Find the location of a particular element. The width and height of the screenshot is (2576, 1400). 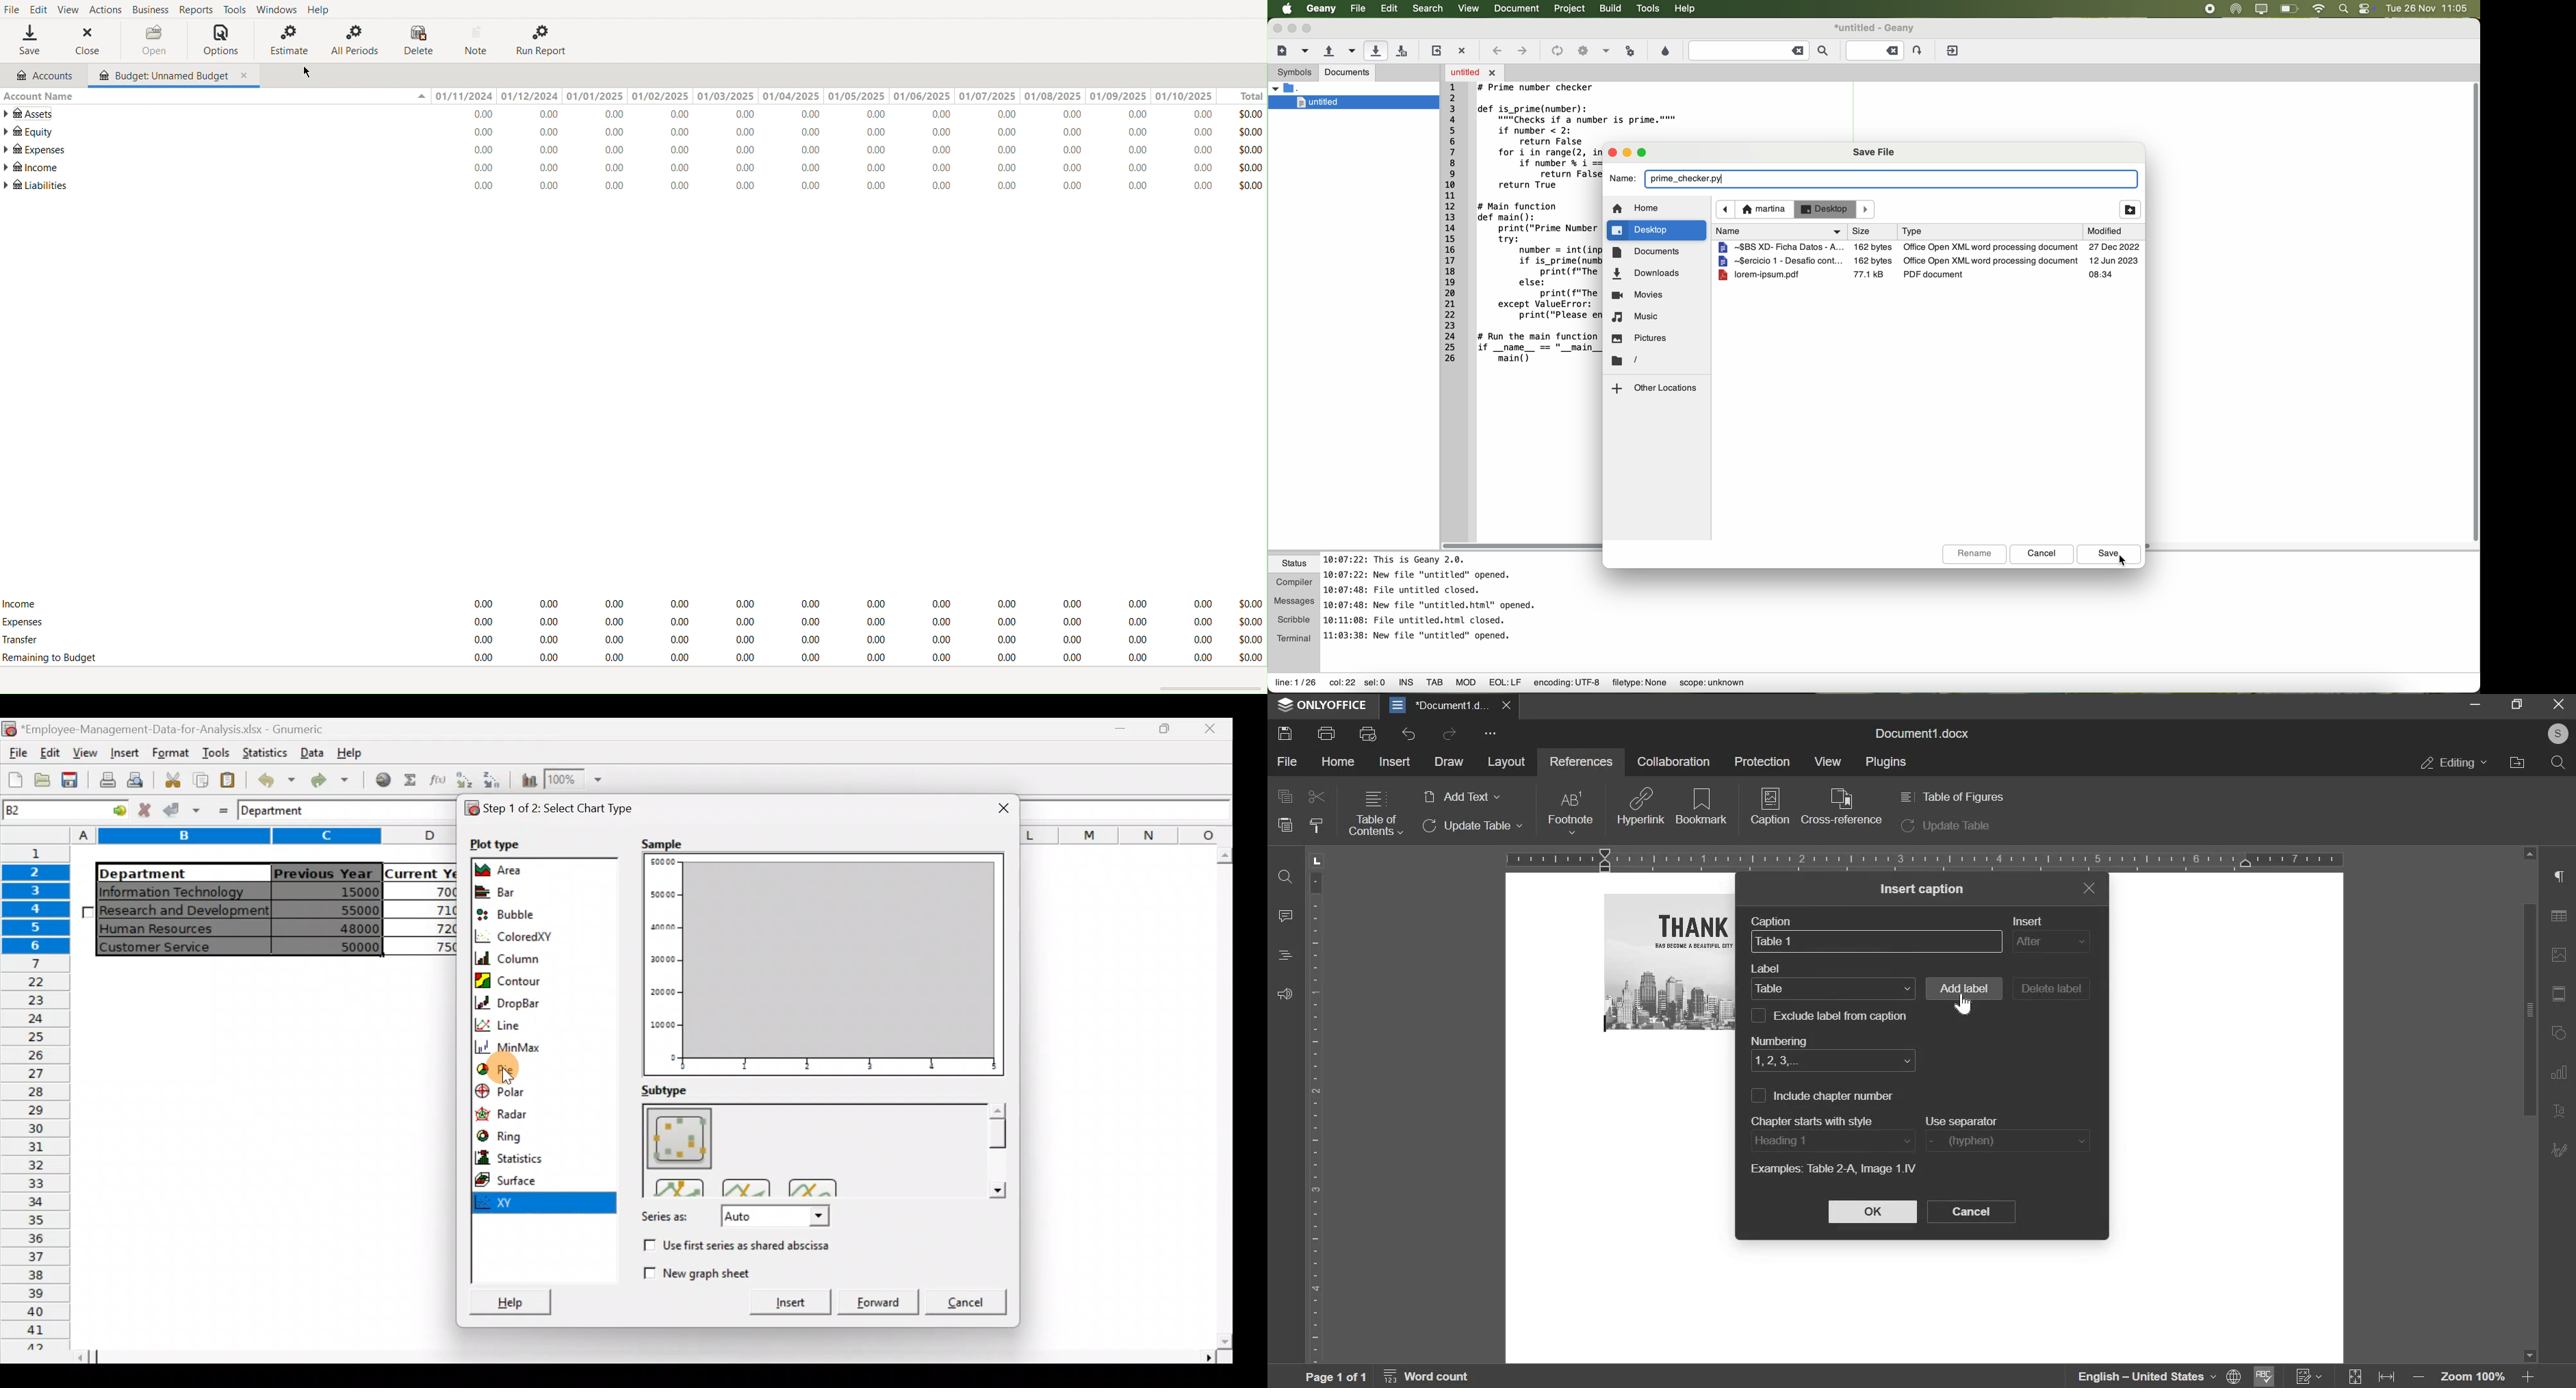

Zoom in is located at coordinates (2527, 1376).